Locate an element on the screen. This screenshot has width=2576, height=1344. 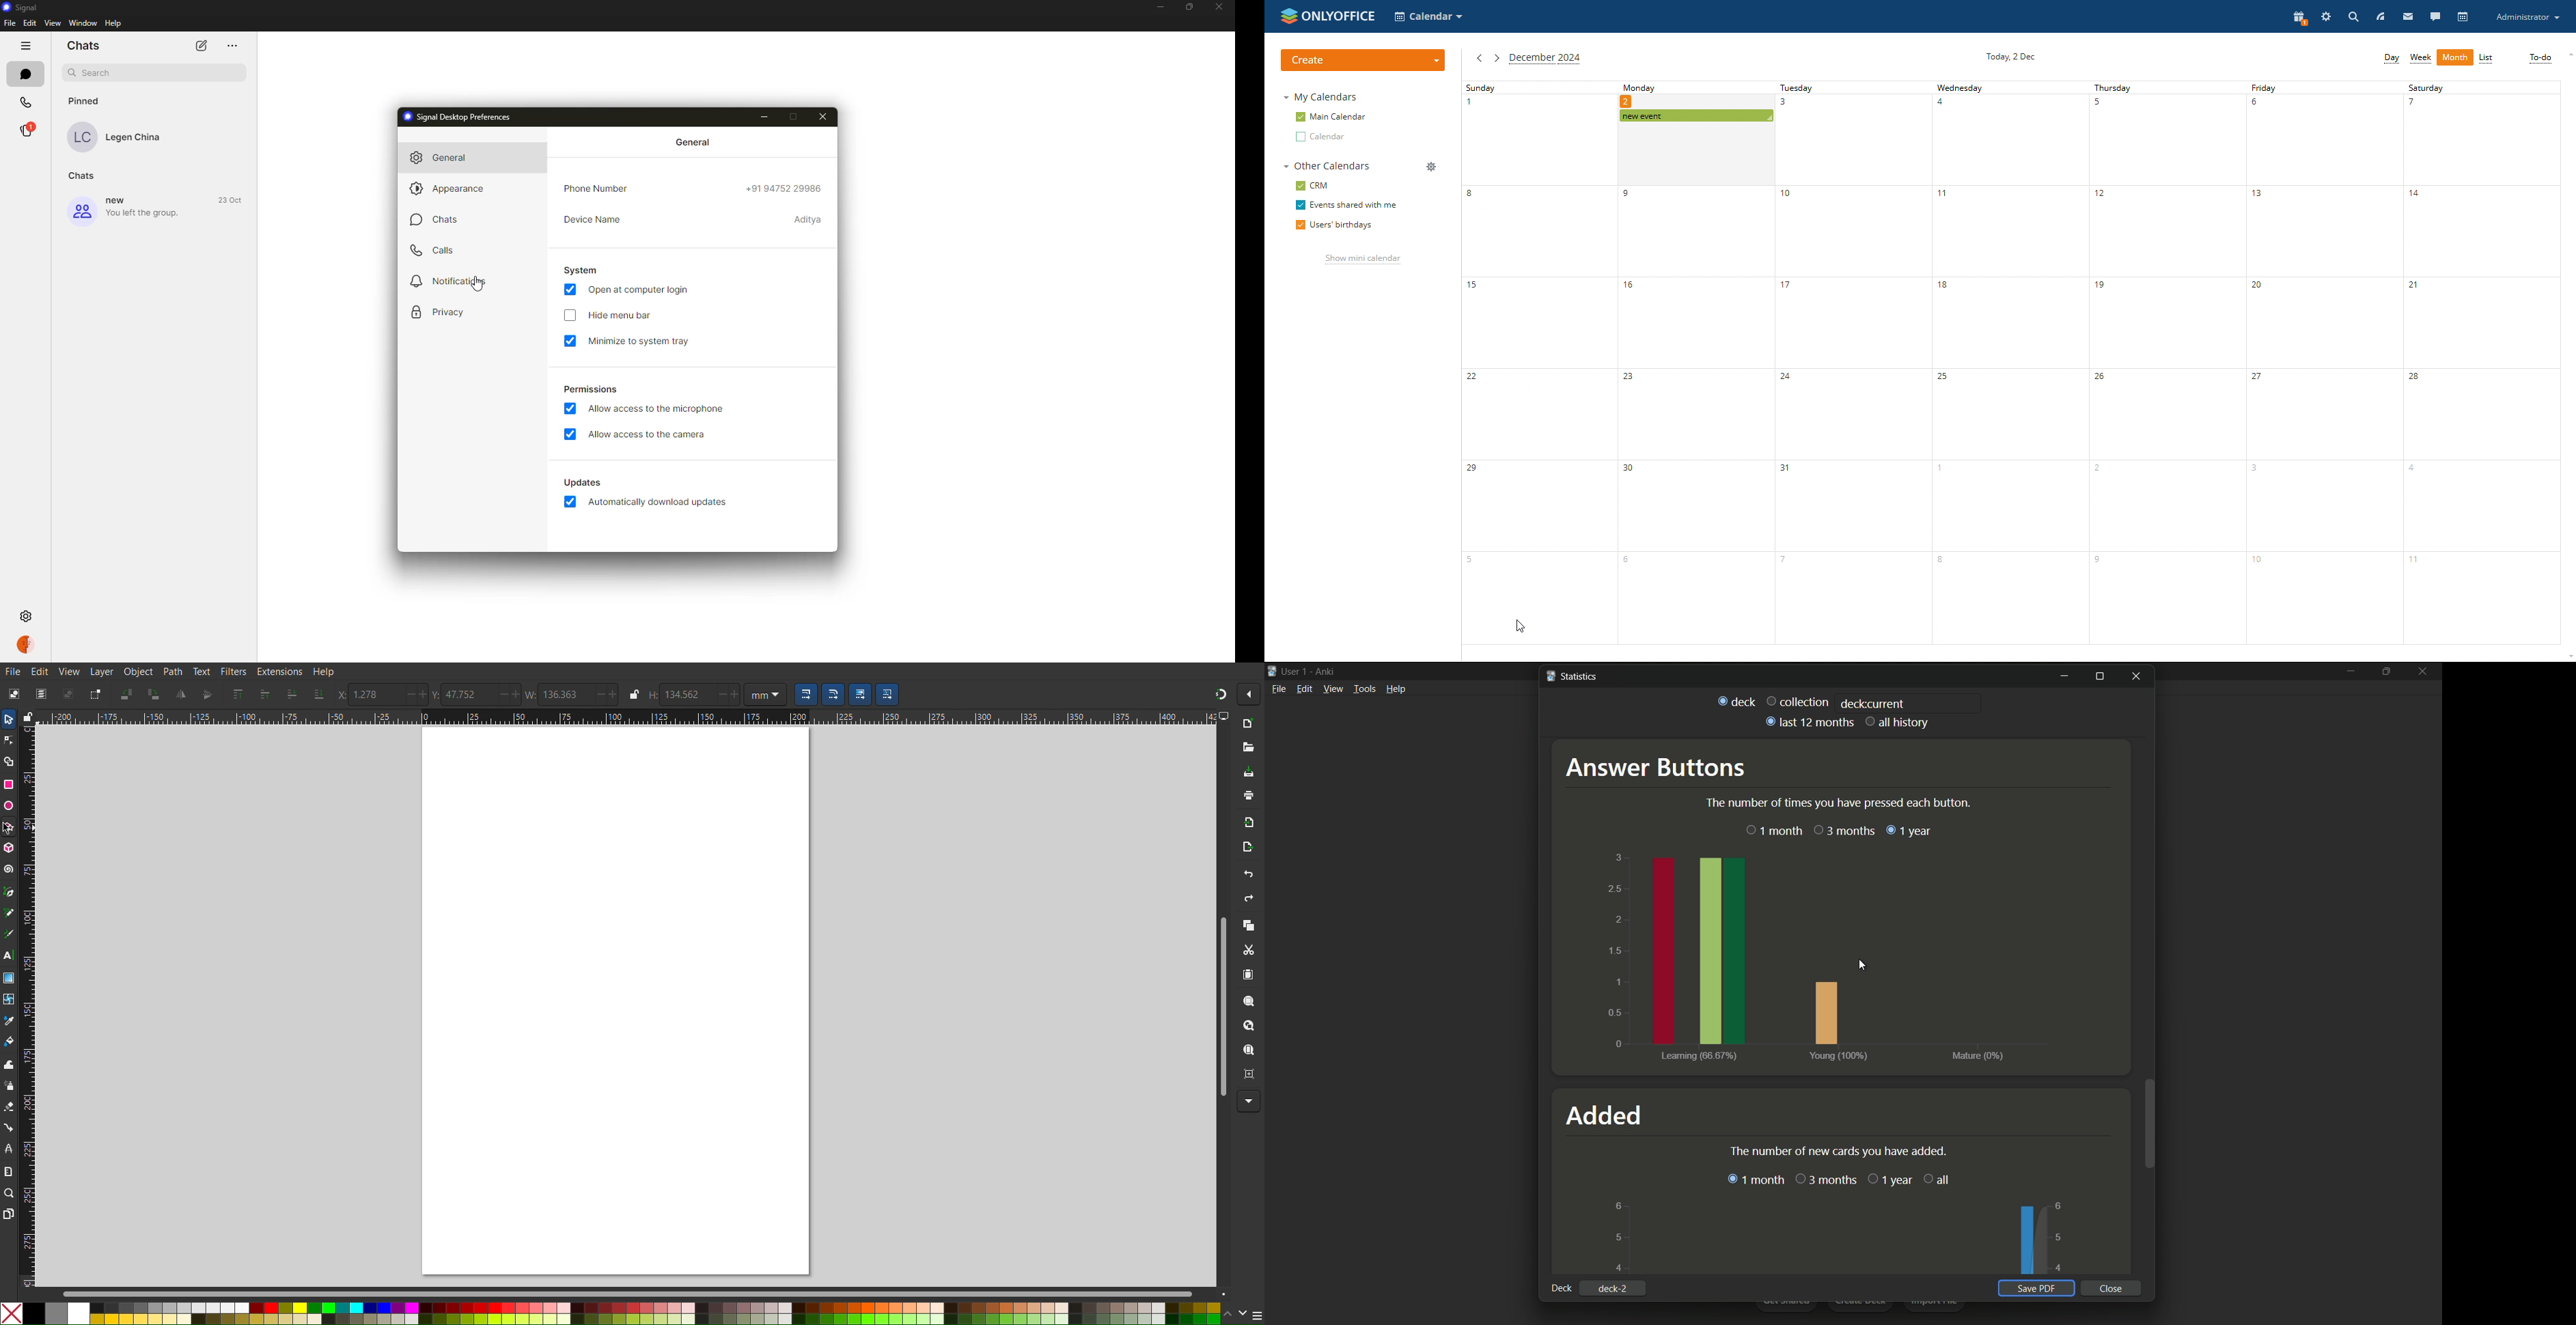
File is located at coordinates (13, 672).